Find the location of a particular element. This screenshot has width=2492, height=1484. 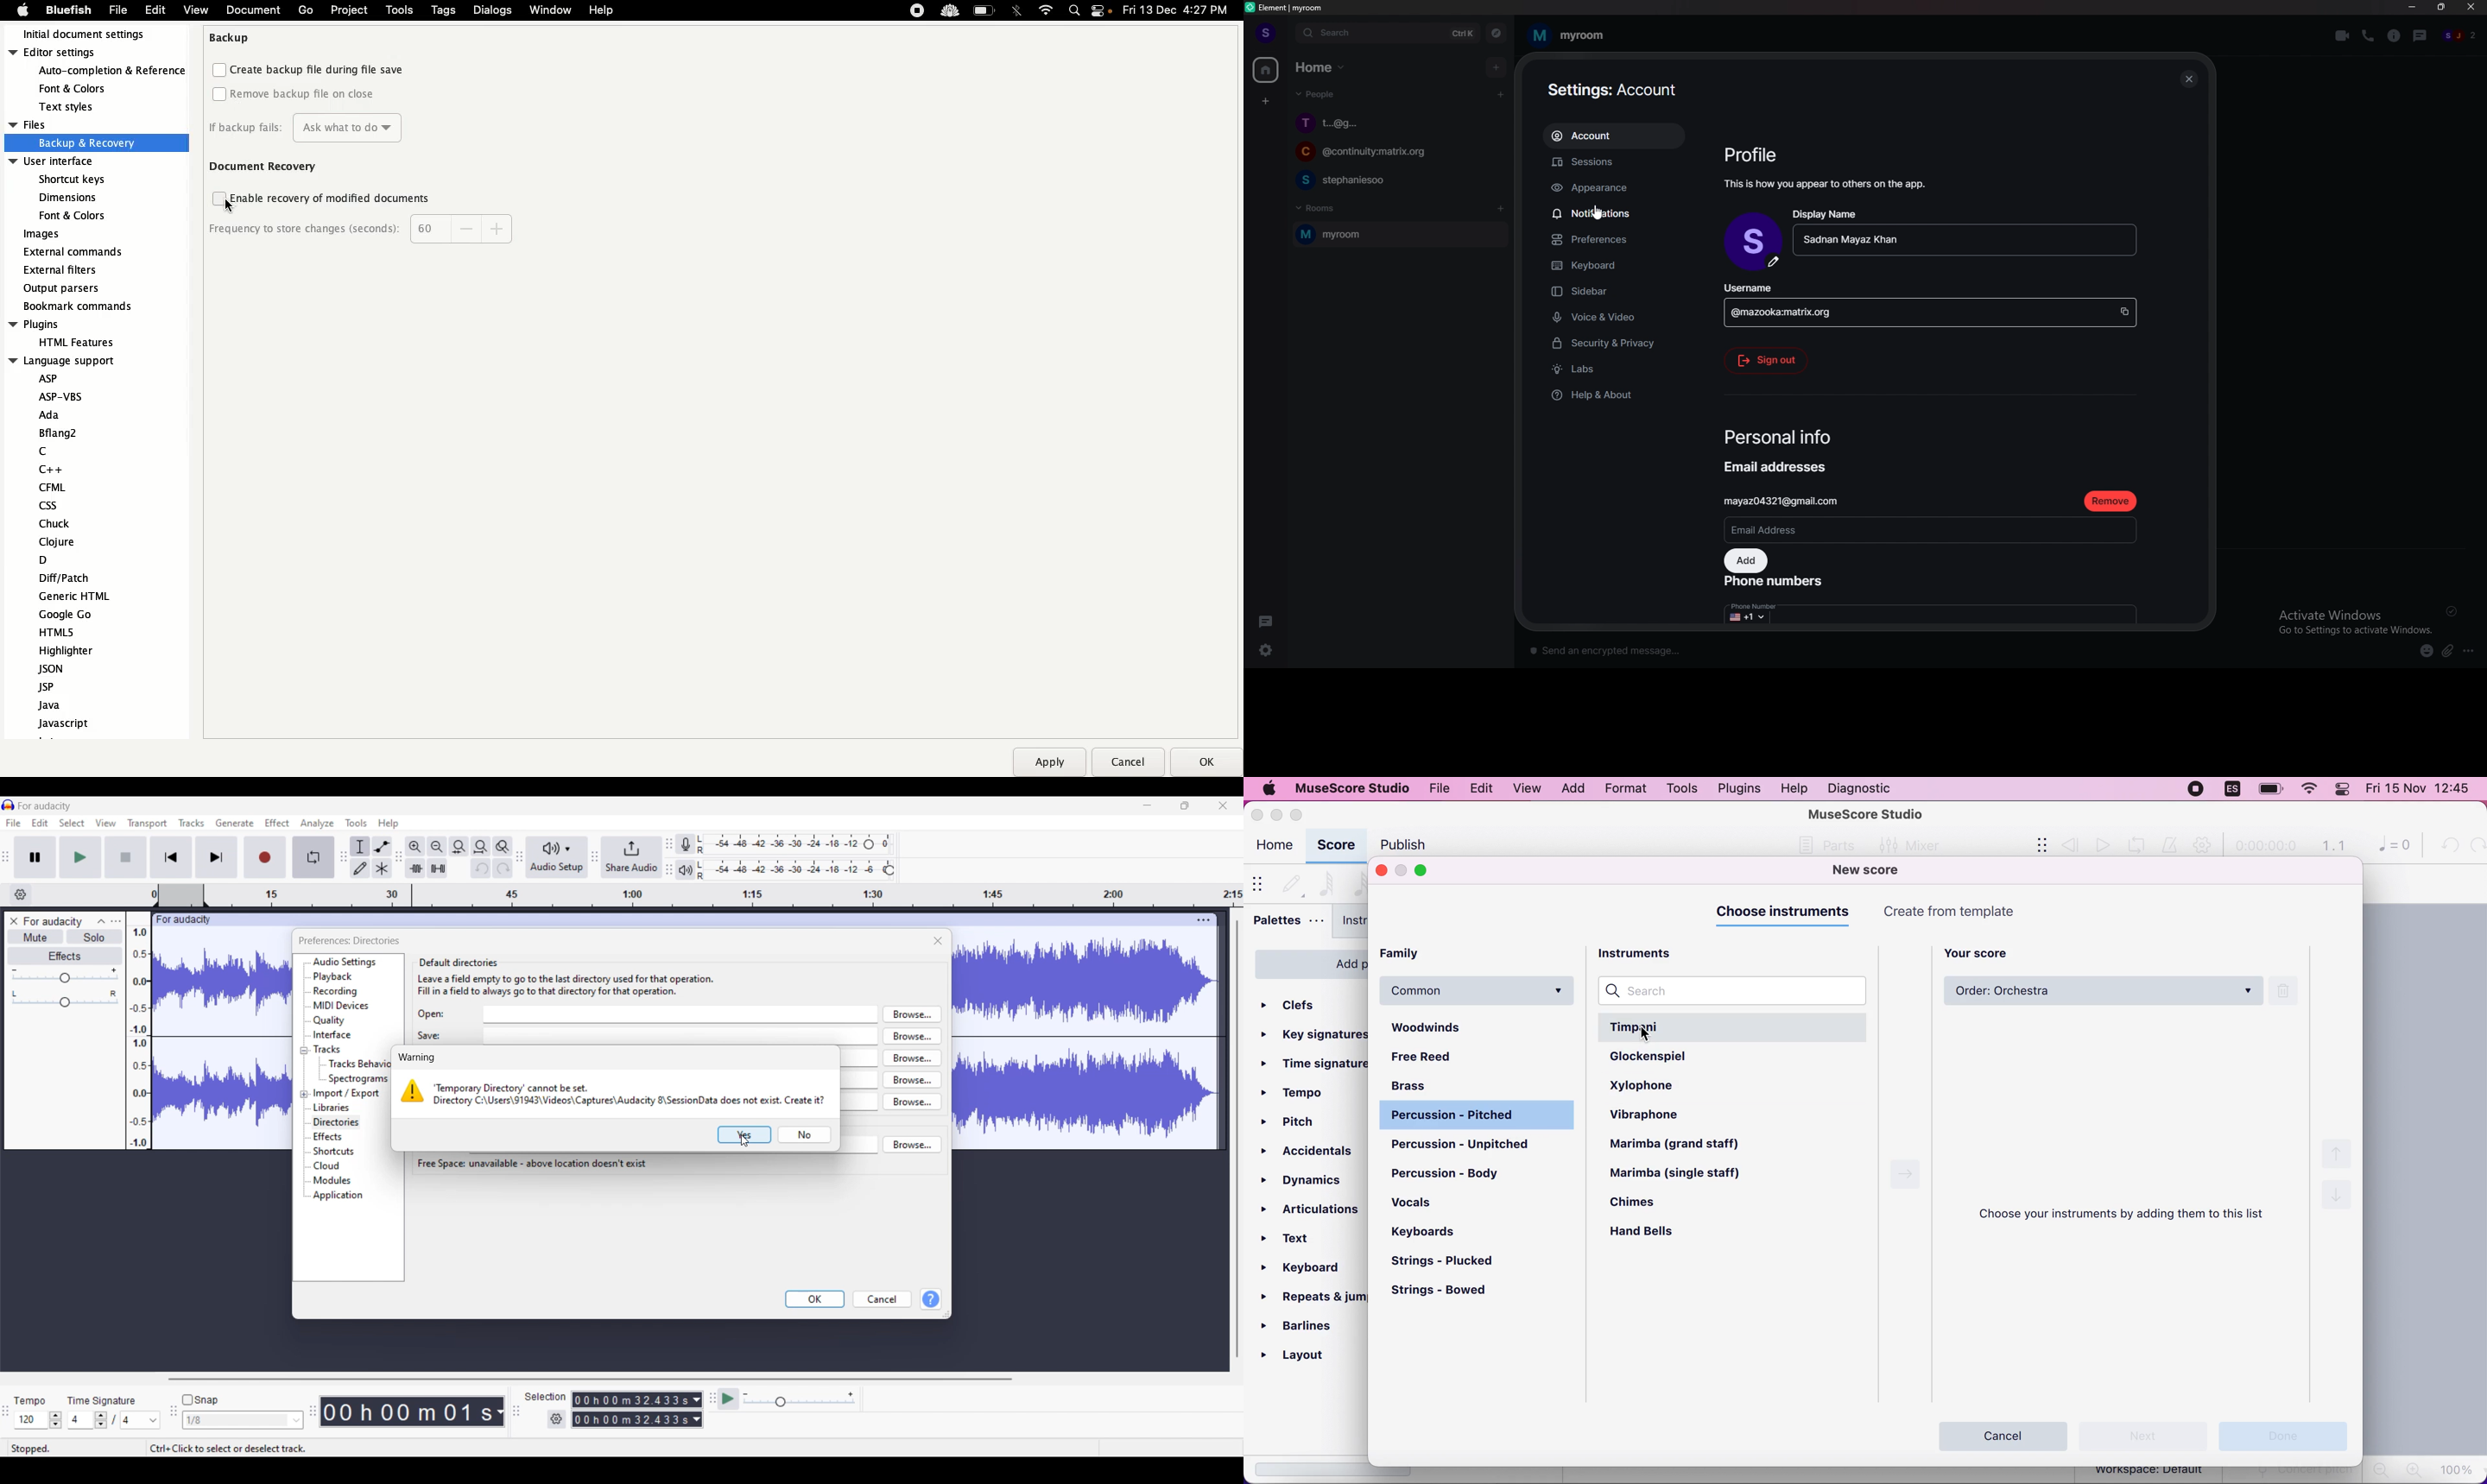

free space unavailable - above location doesn't exist is located at coordinates (532, 1164).